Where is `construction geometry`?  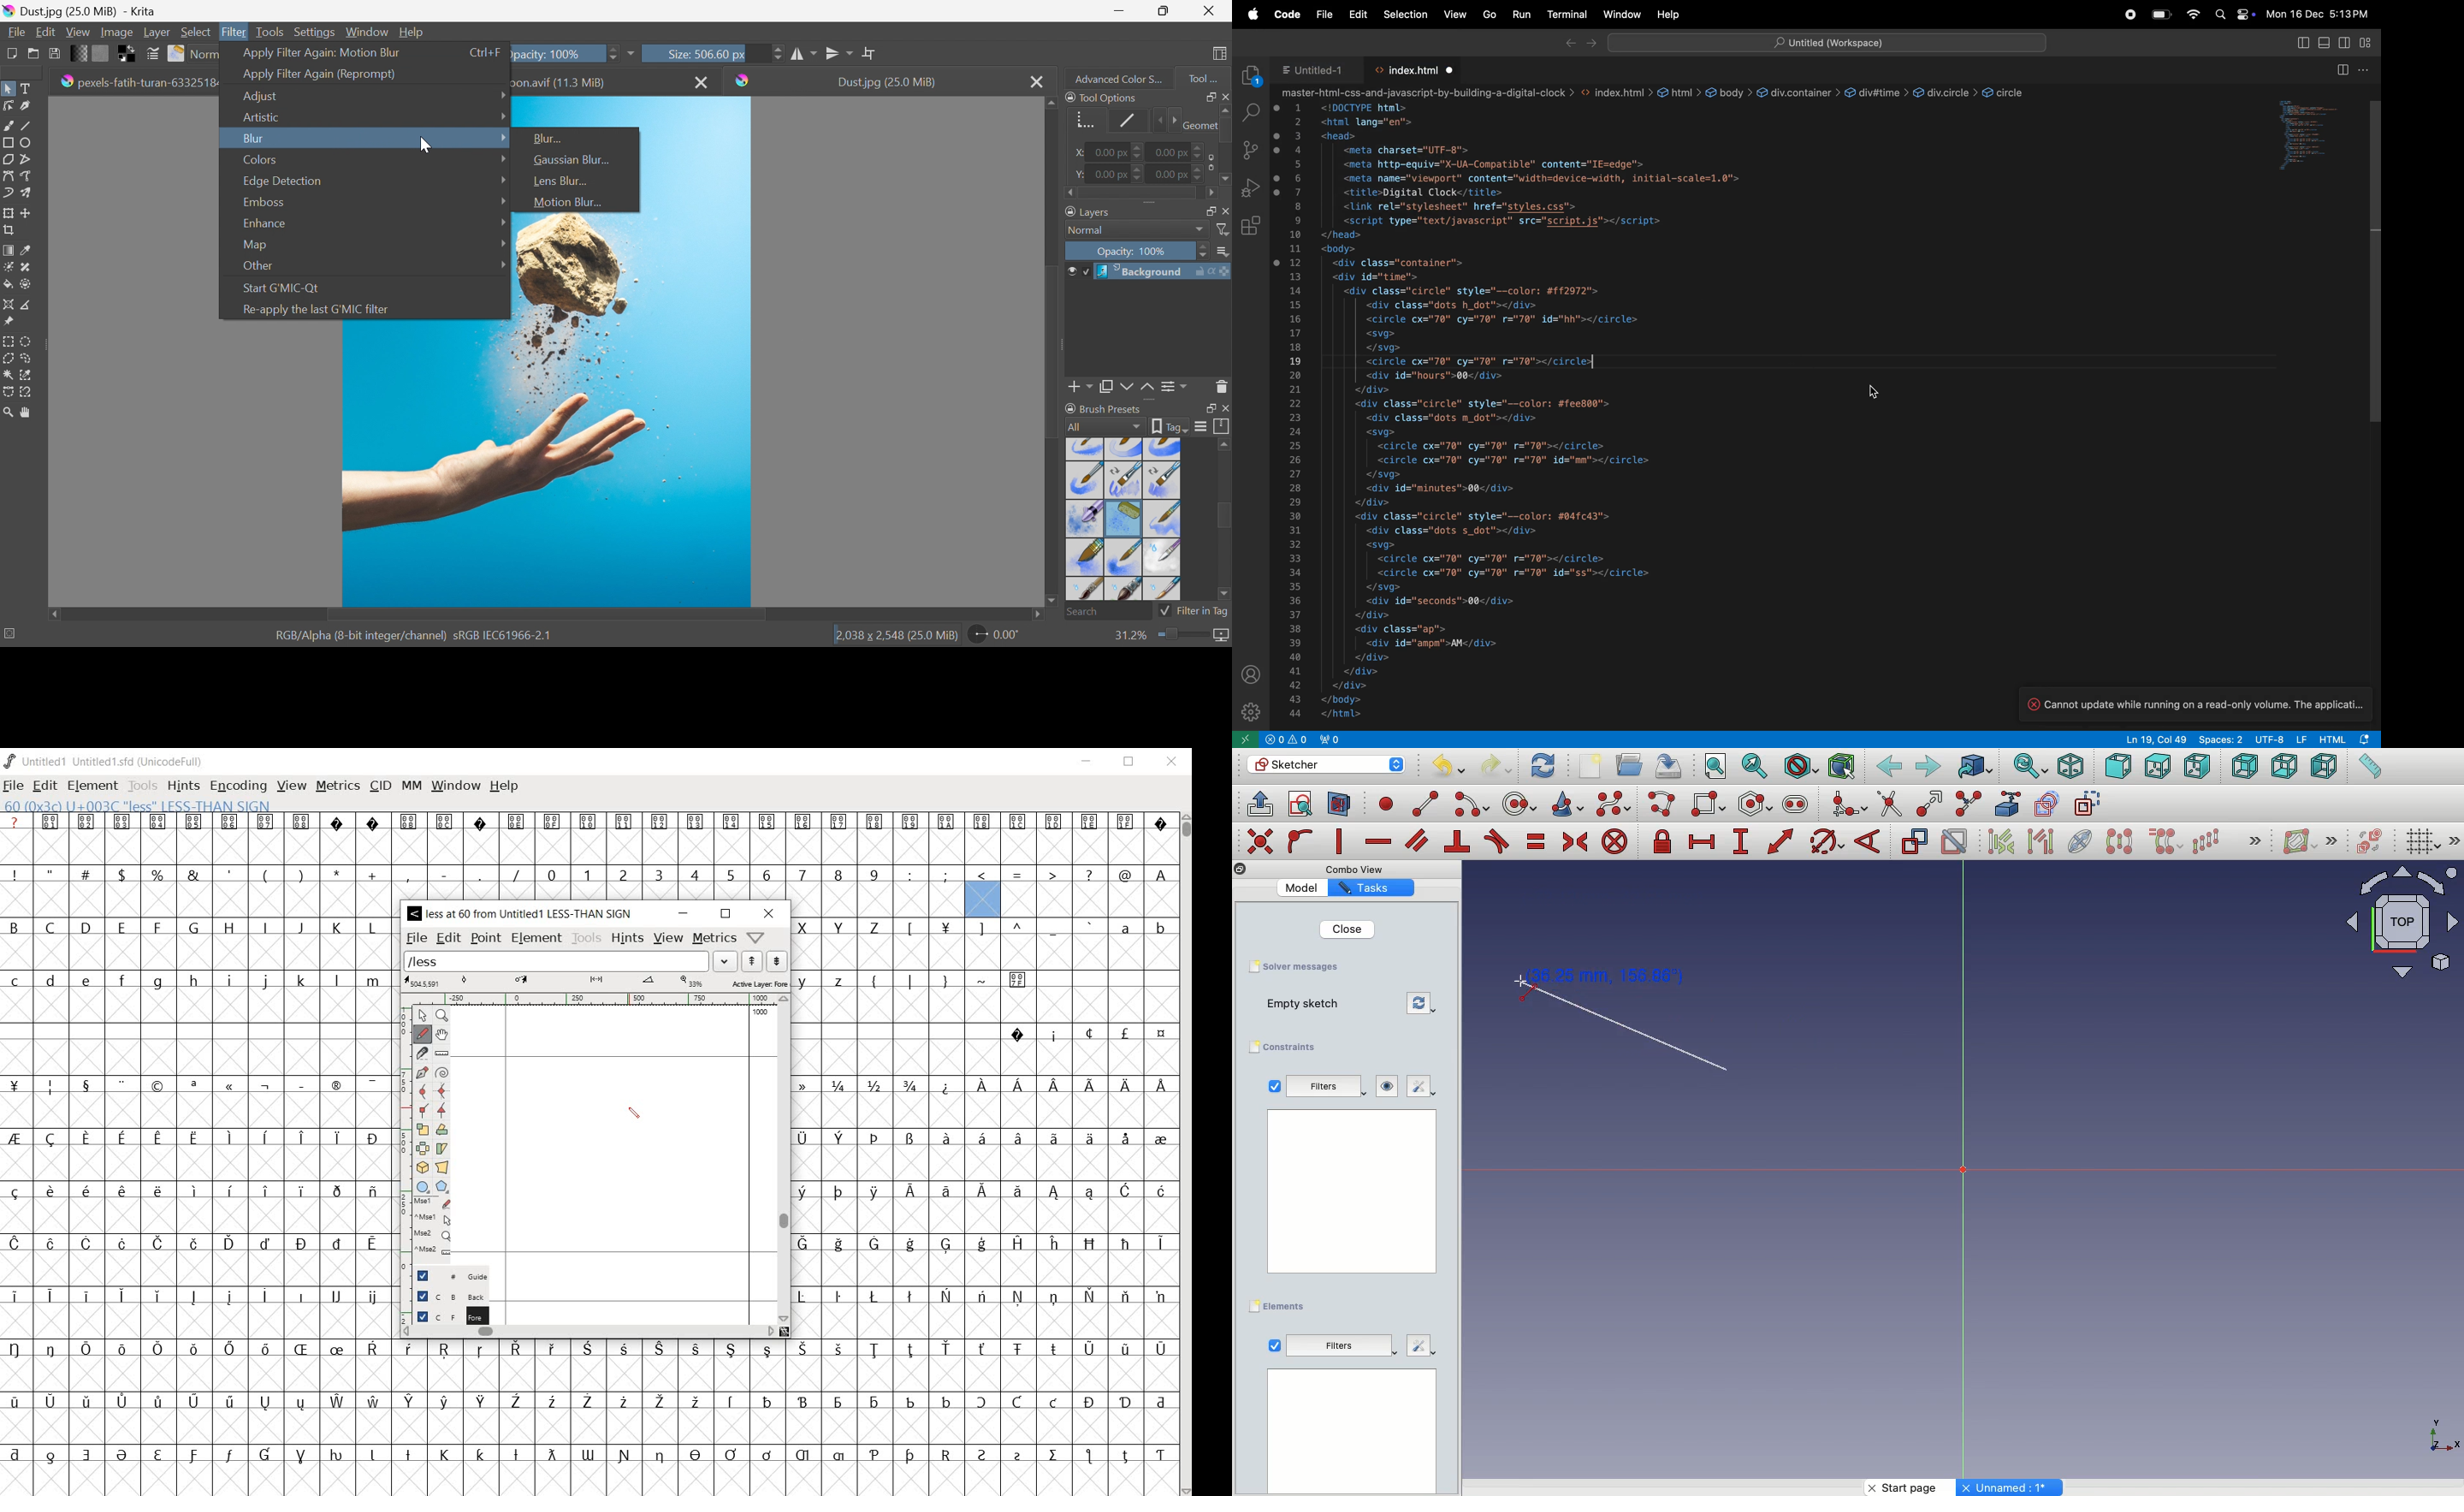
construction geometry is located at coordinates (2090, 804).